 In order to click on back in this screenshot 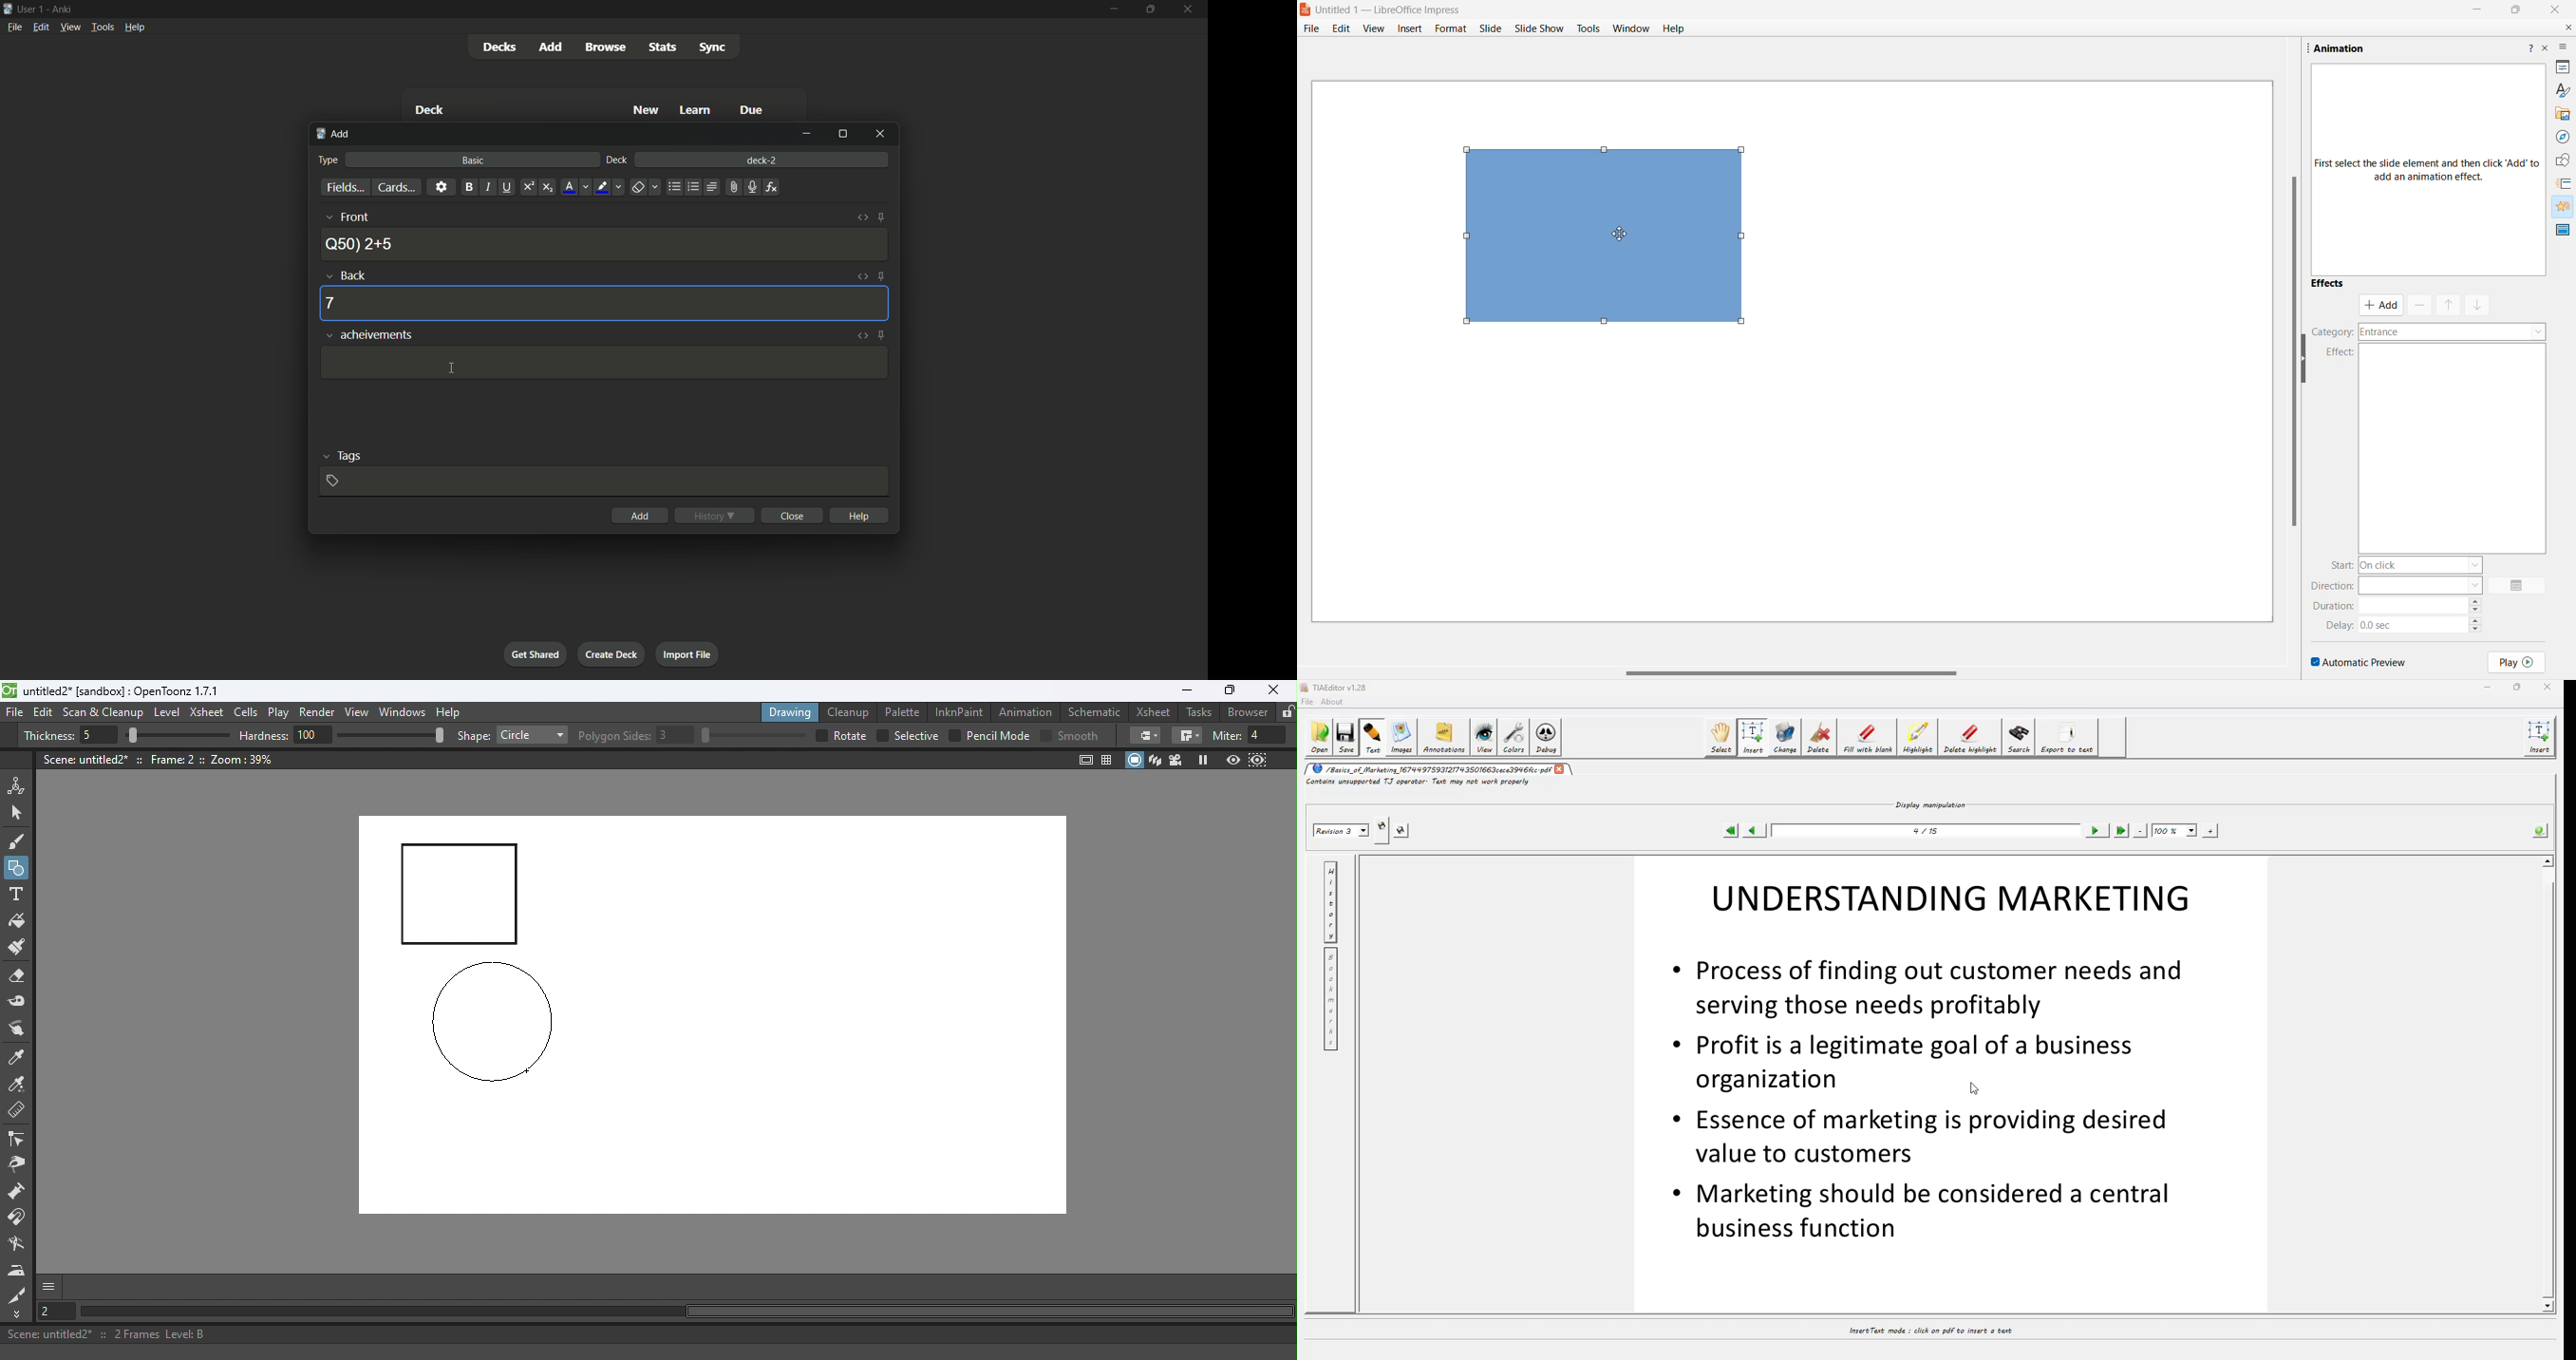, I will do `click(347, 275)`.